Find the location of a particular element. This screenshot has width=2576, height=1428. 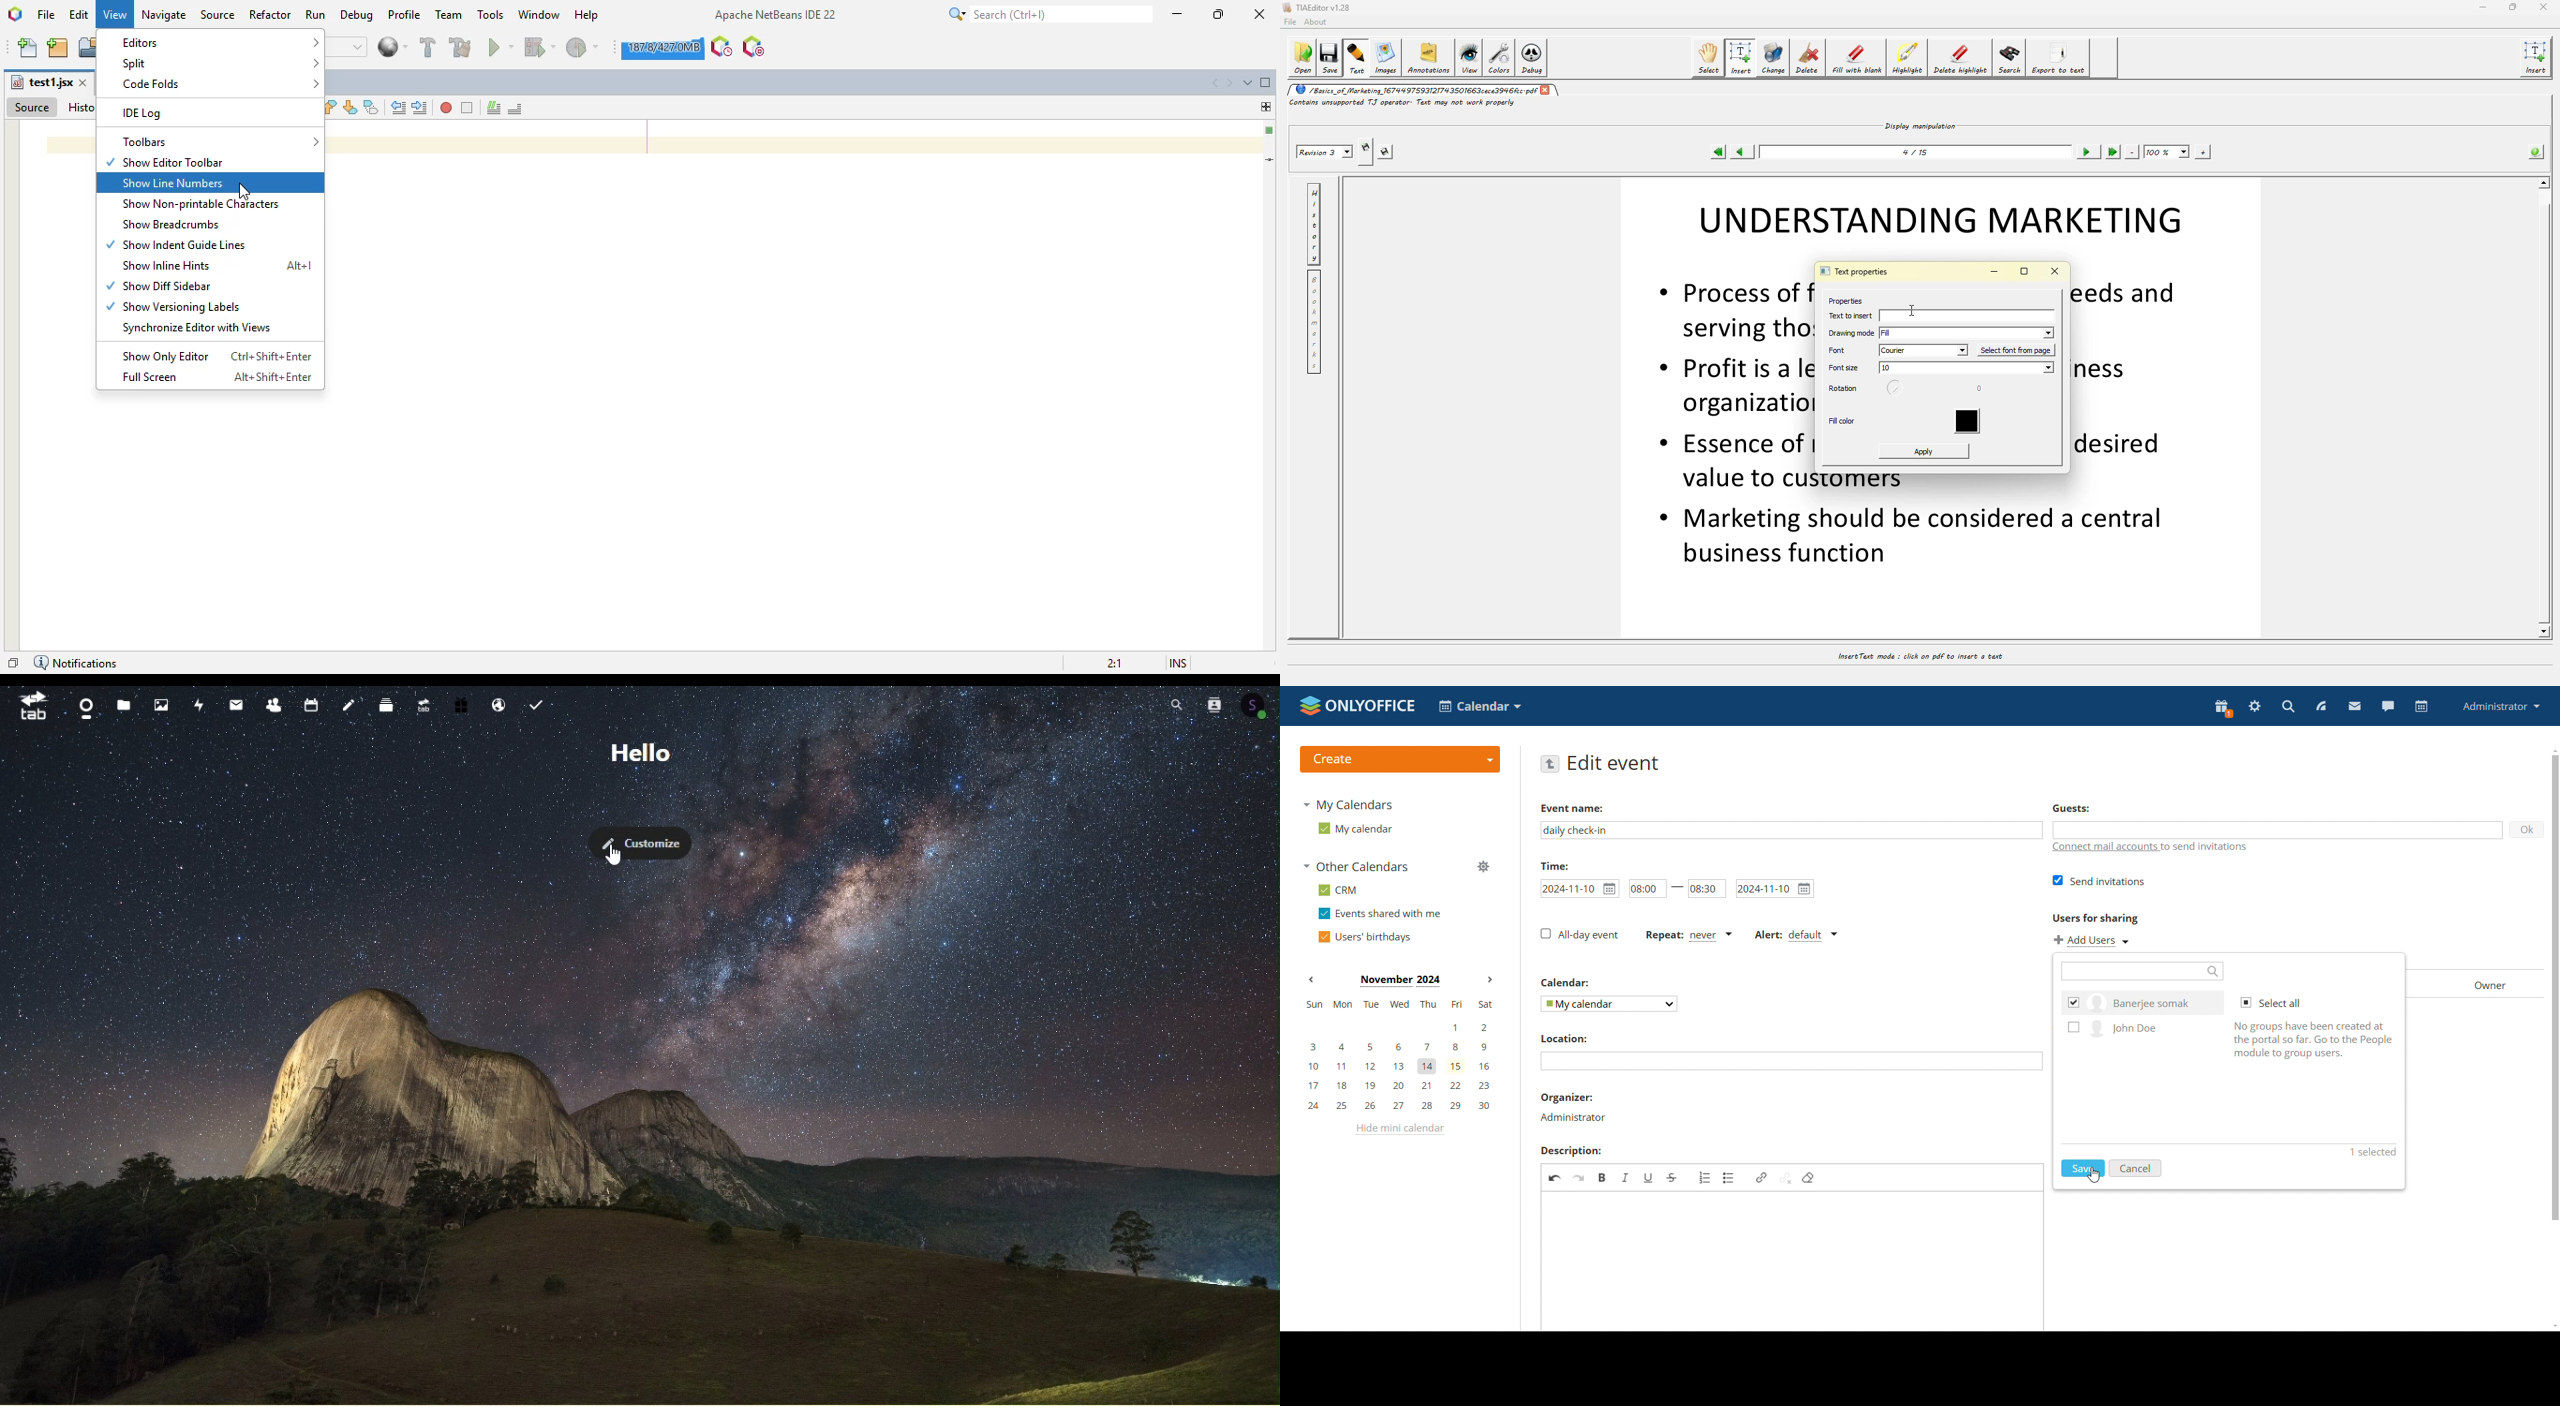

profile the IDE is located at coordinates (722, 47).